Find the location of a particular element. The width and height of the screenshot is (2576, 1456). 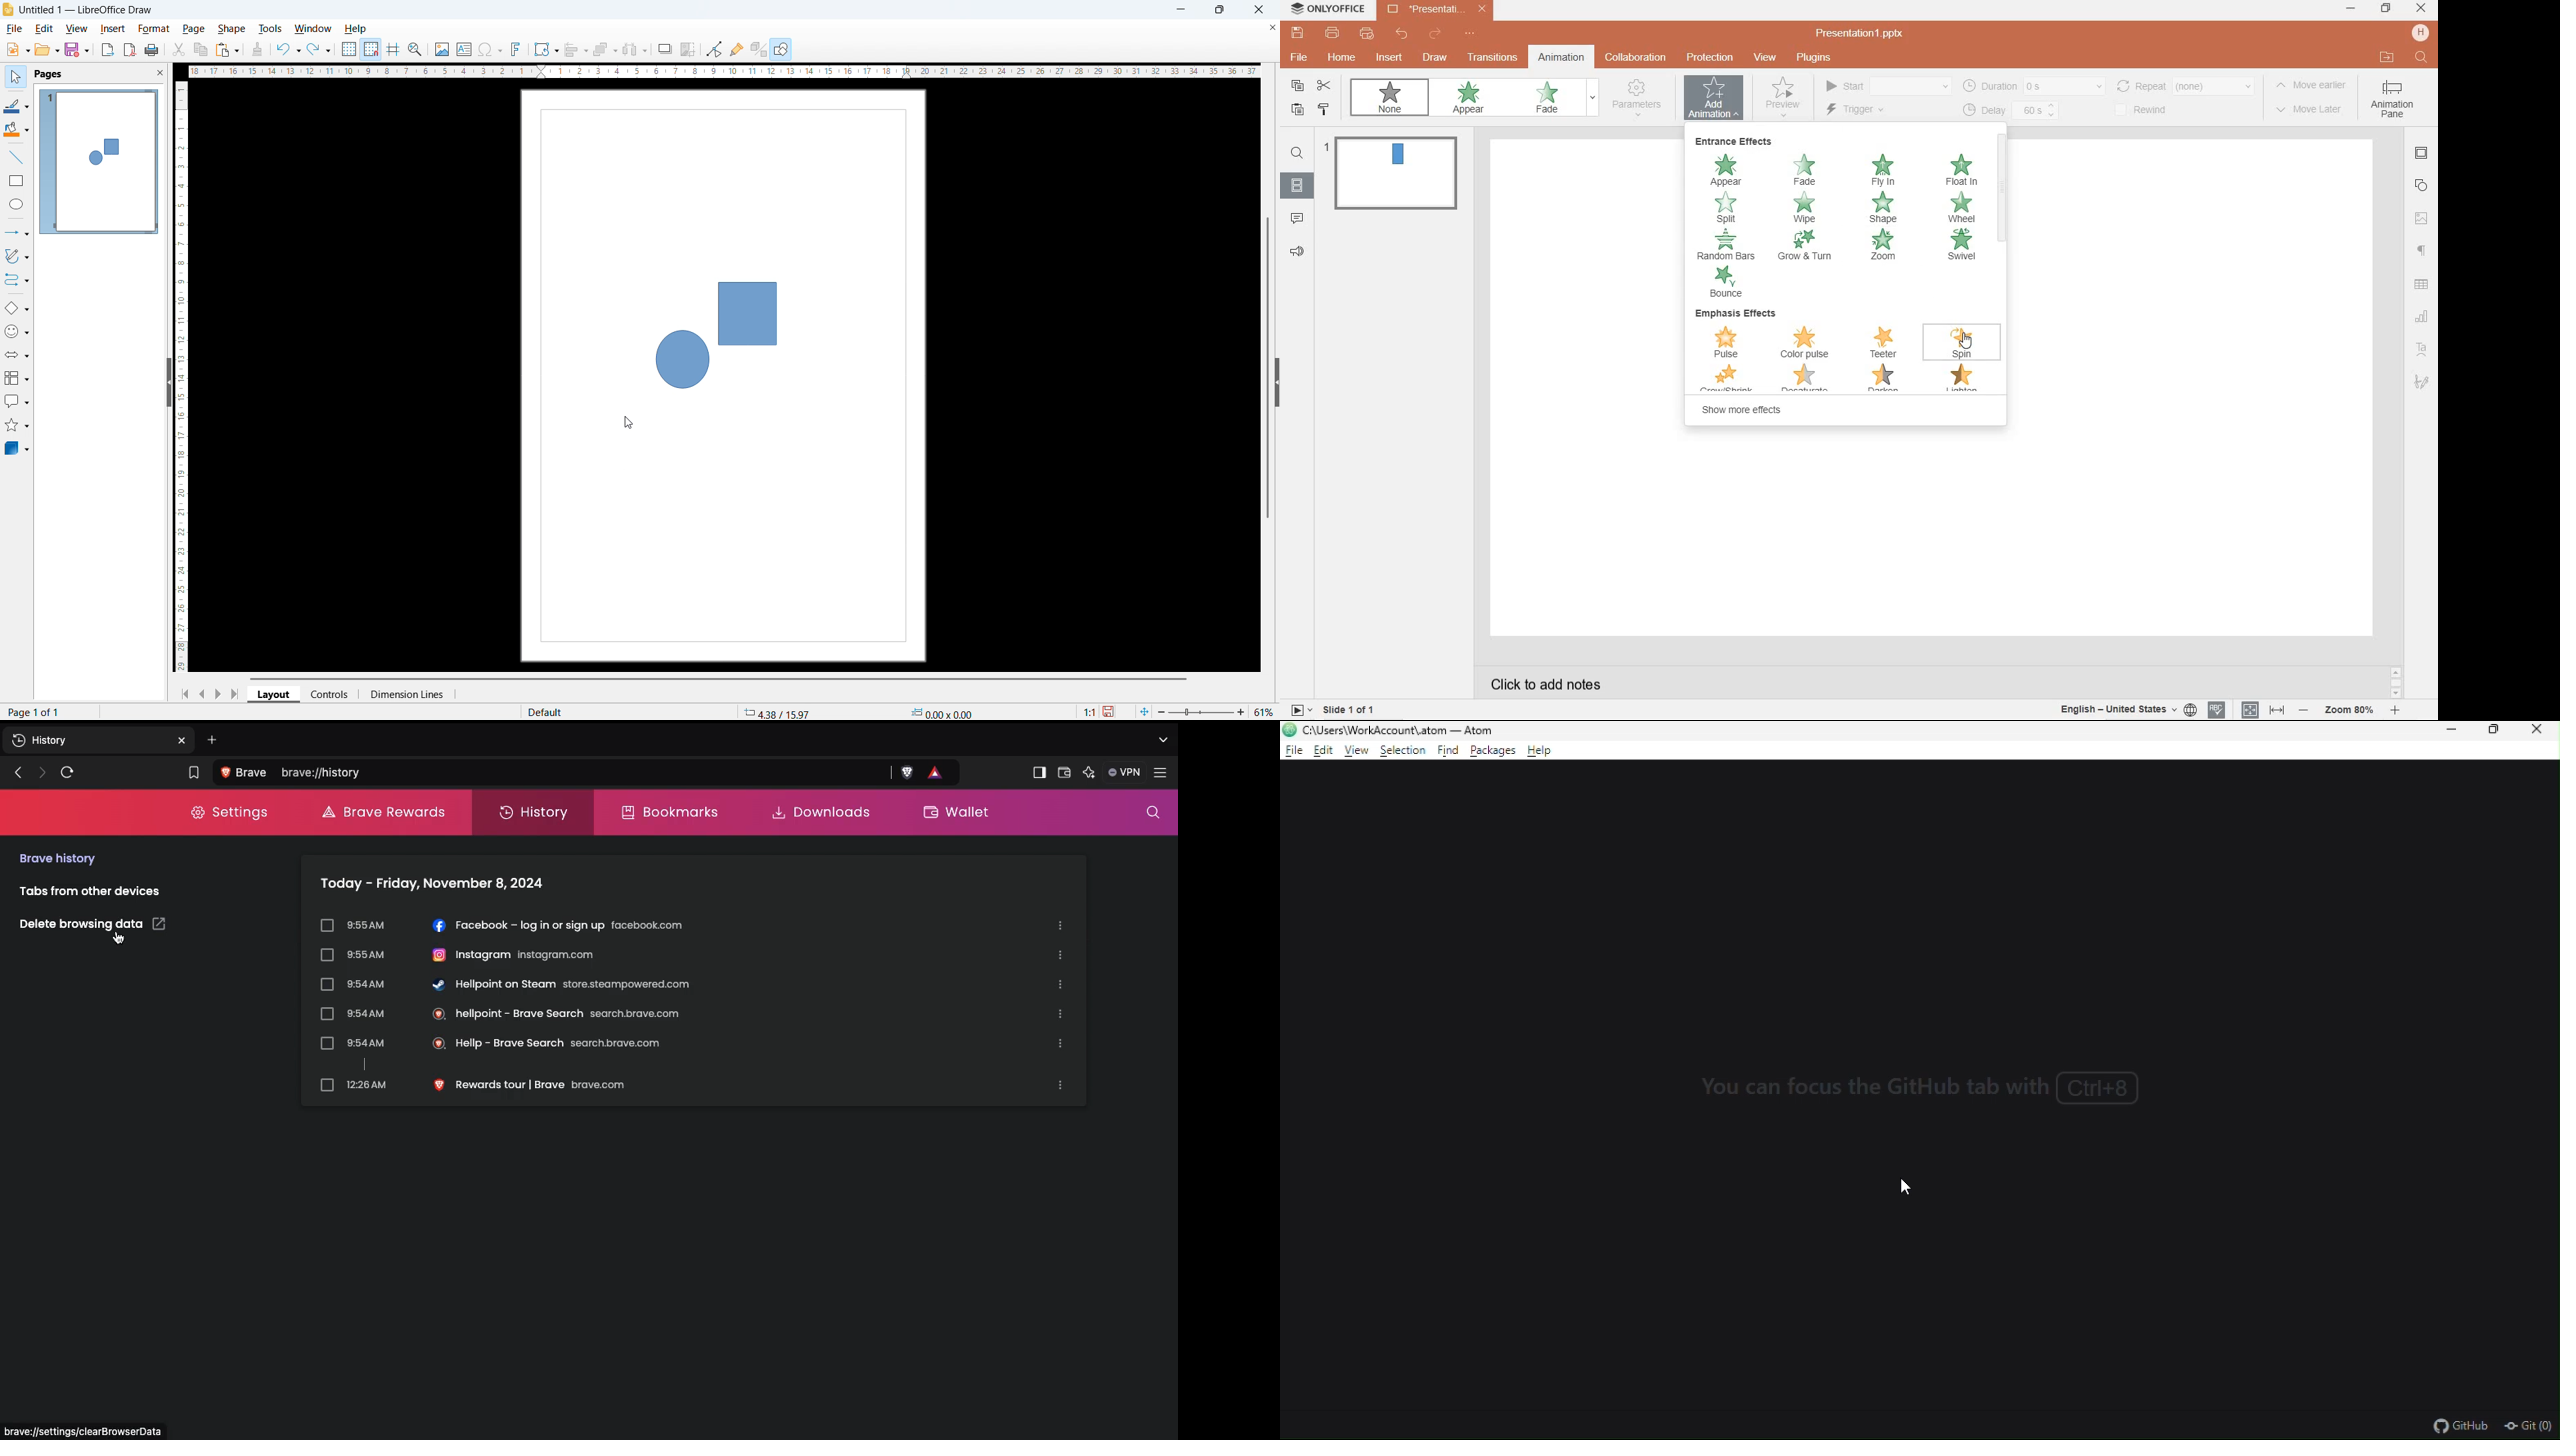

github is located at coordinates (2459, 1424).